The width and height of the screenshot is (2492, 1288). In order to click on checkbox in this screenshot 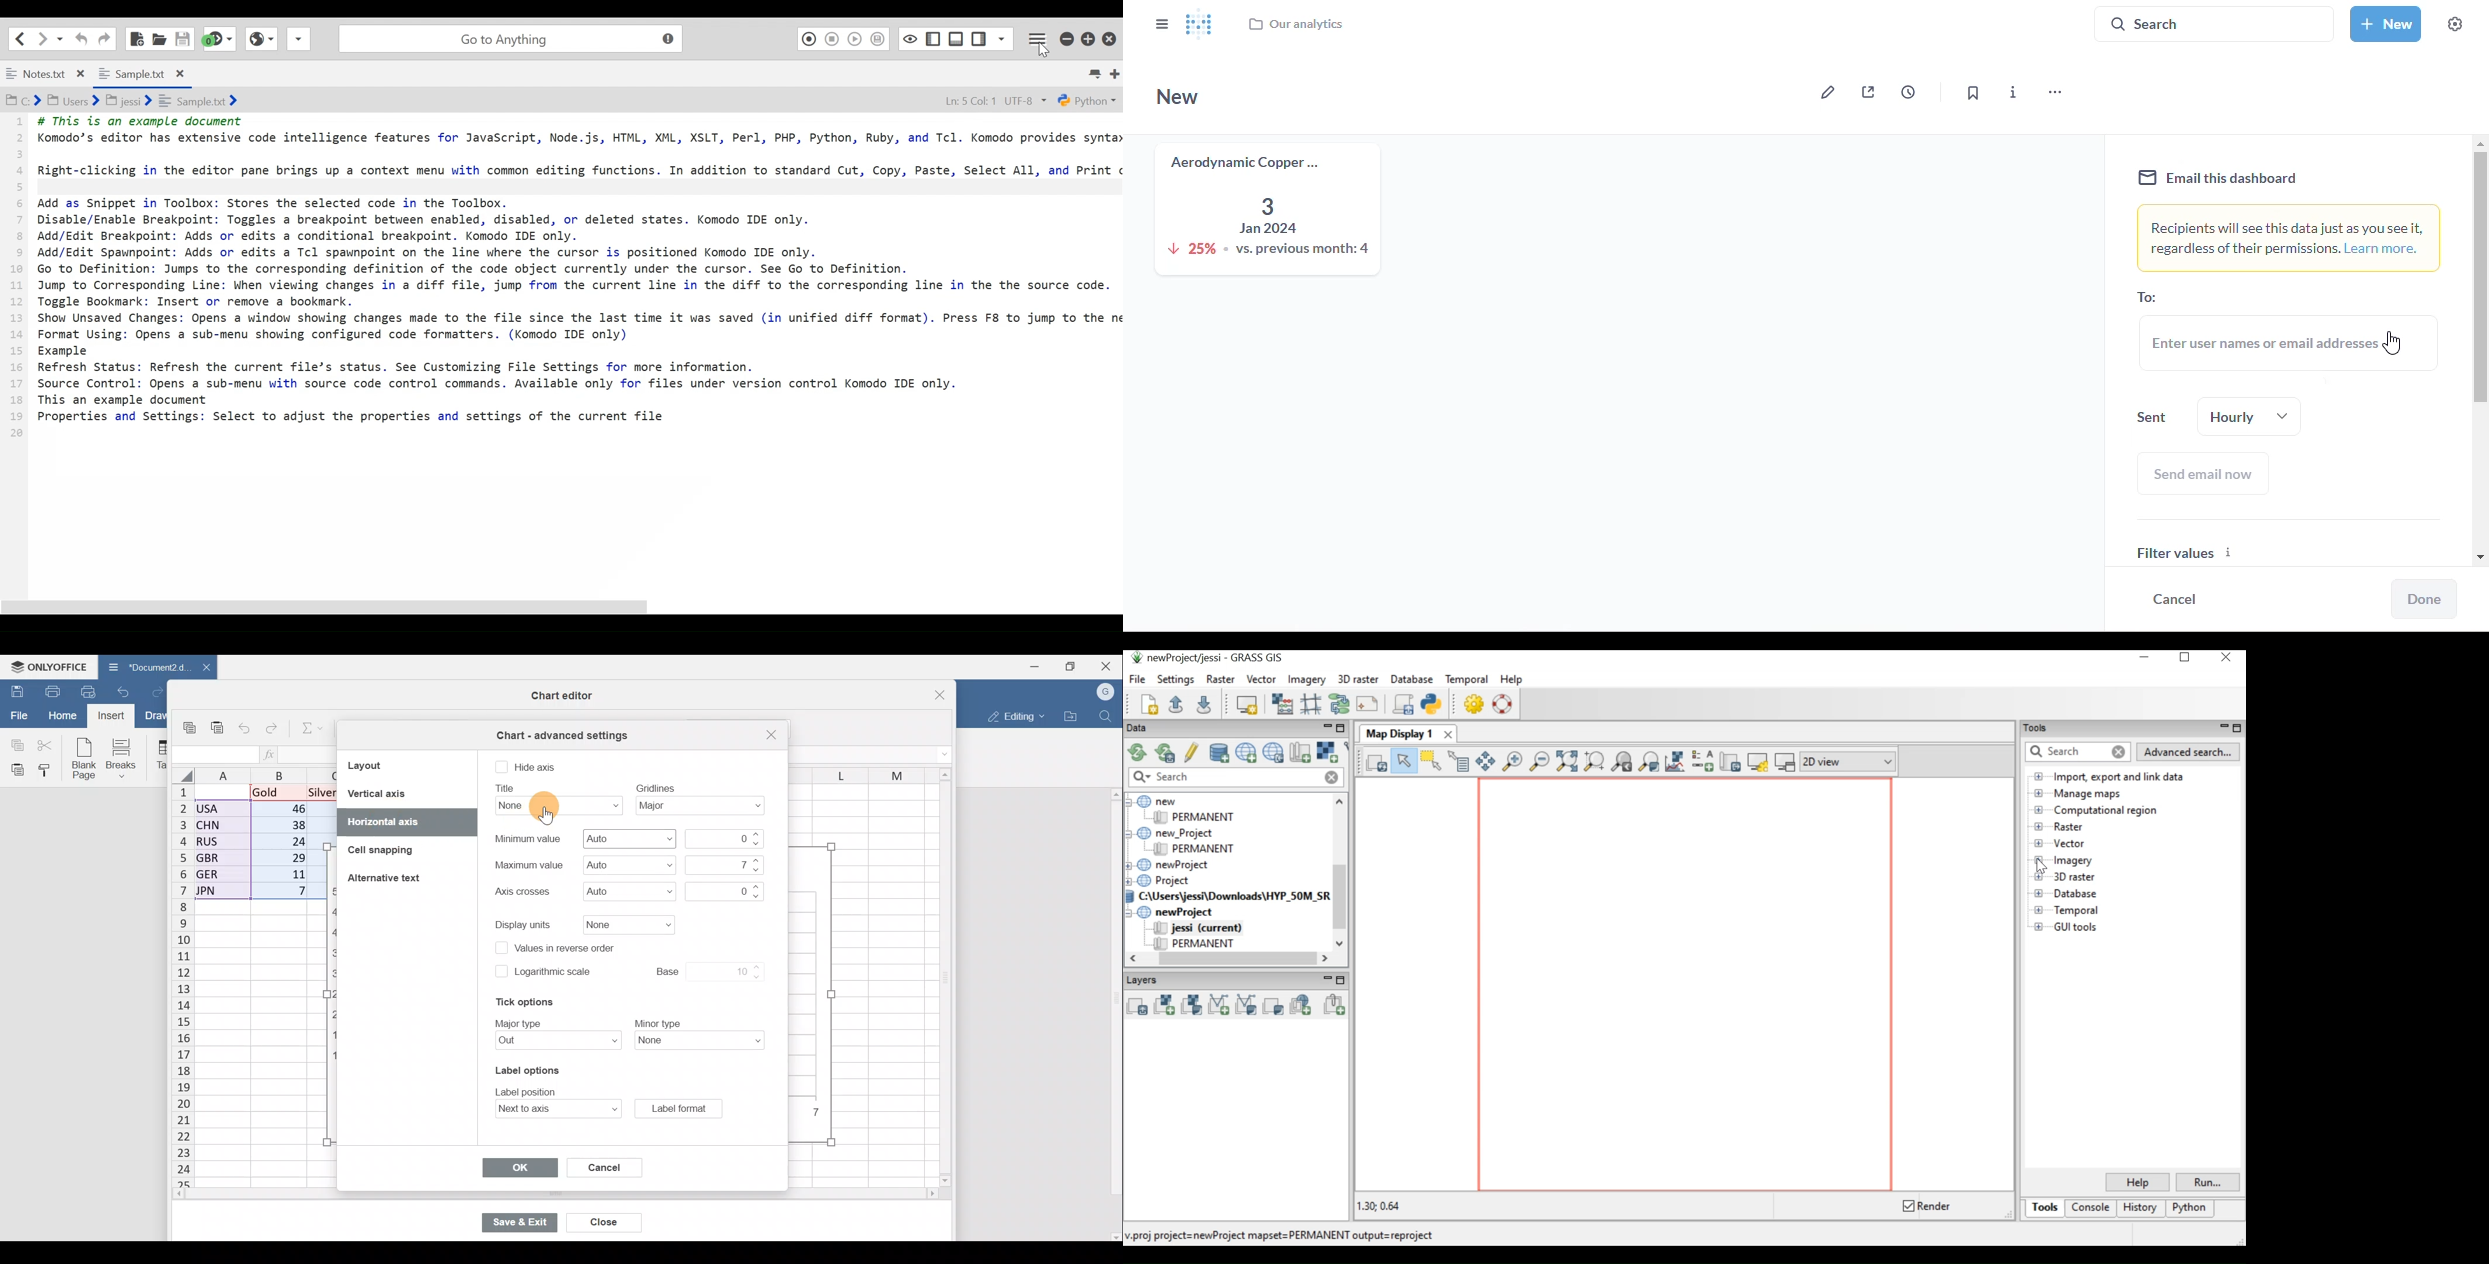, I will do `click(500, 949)`.